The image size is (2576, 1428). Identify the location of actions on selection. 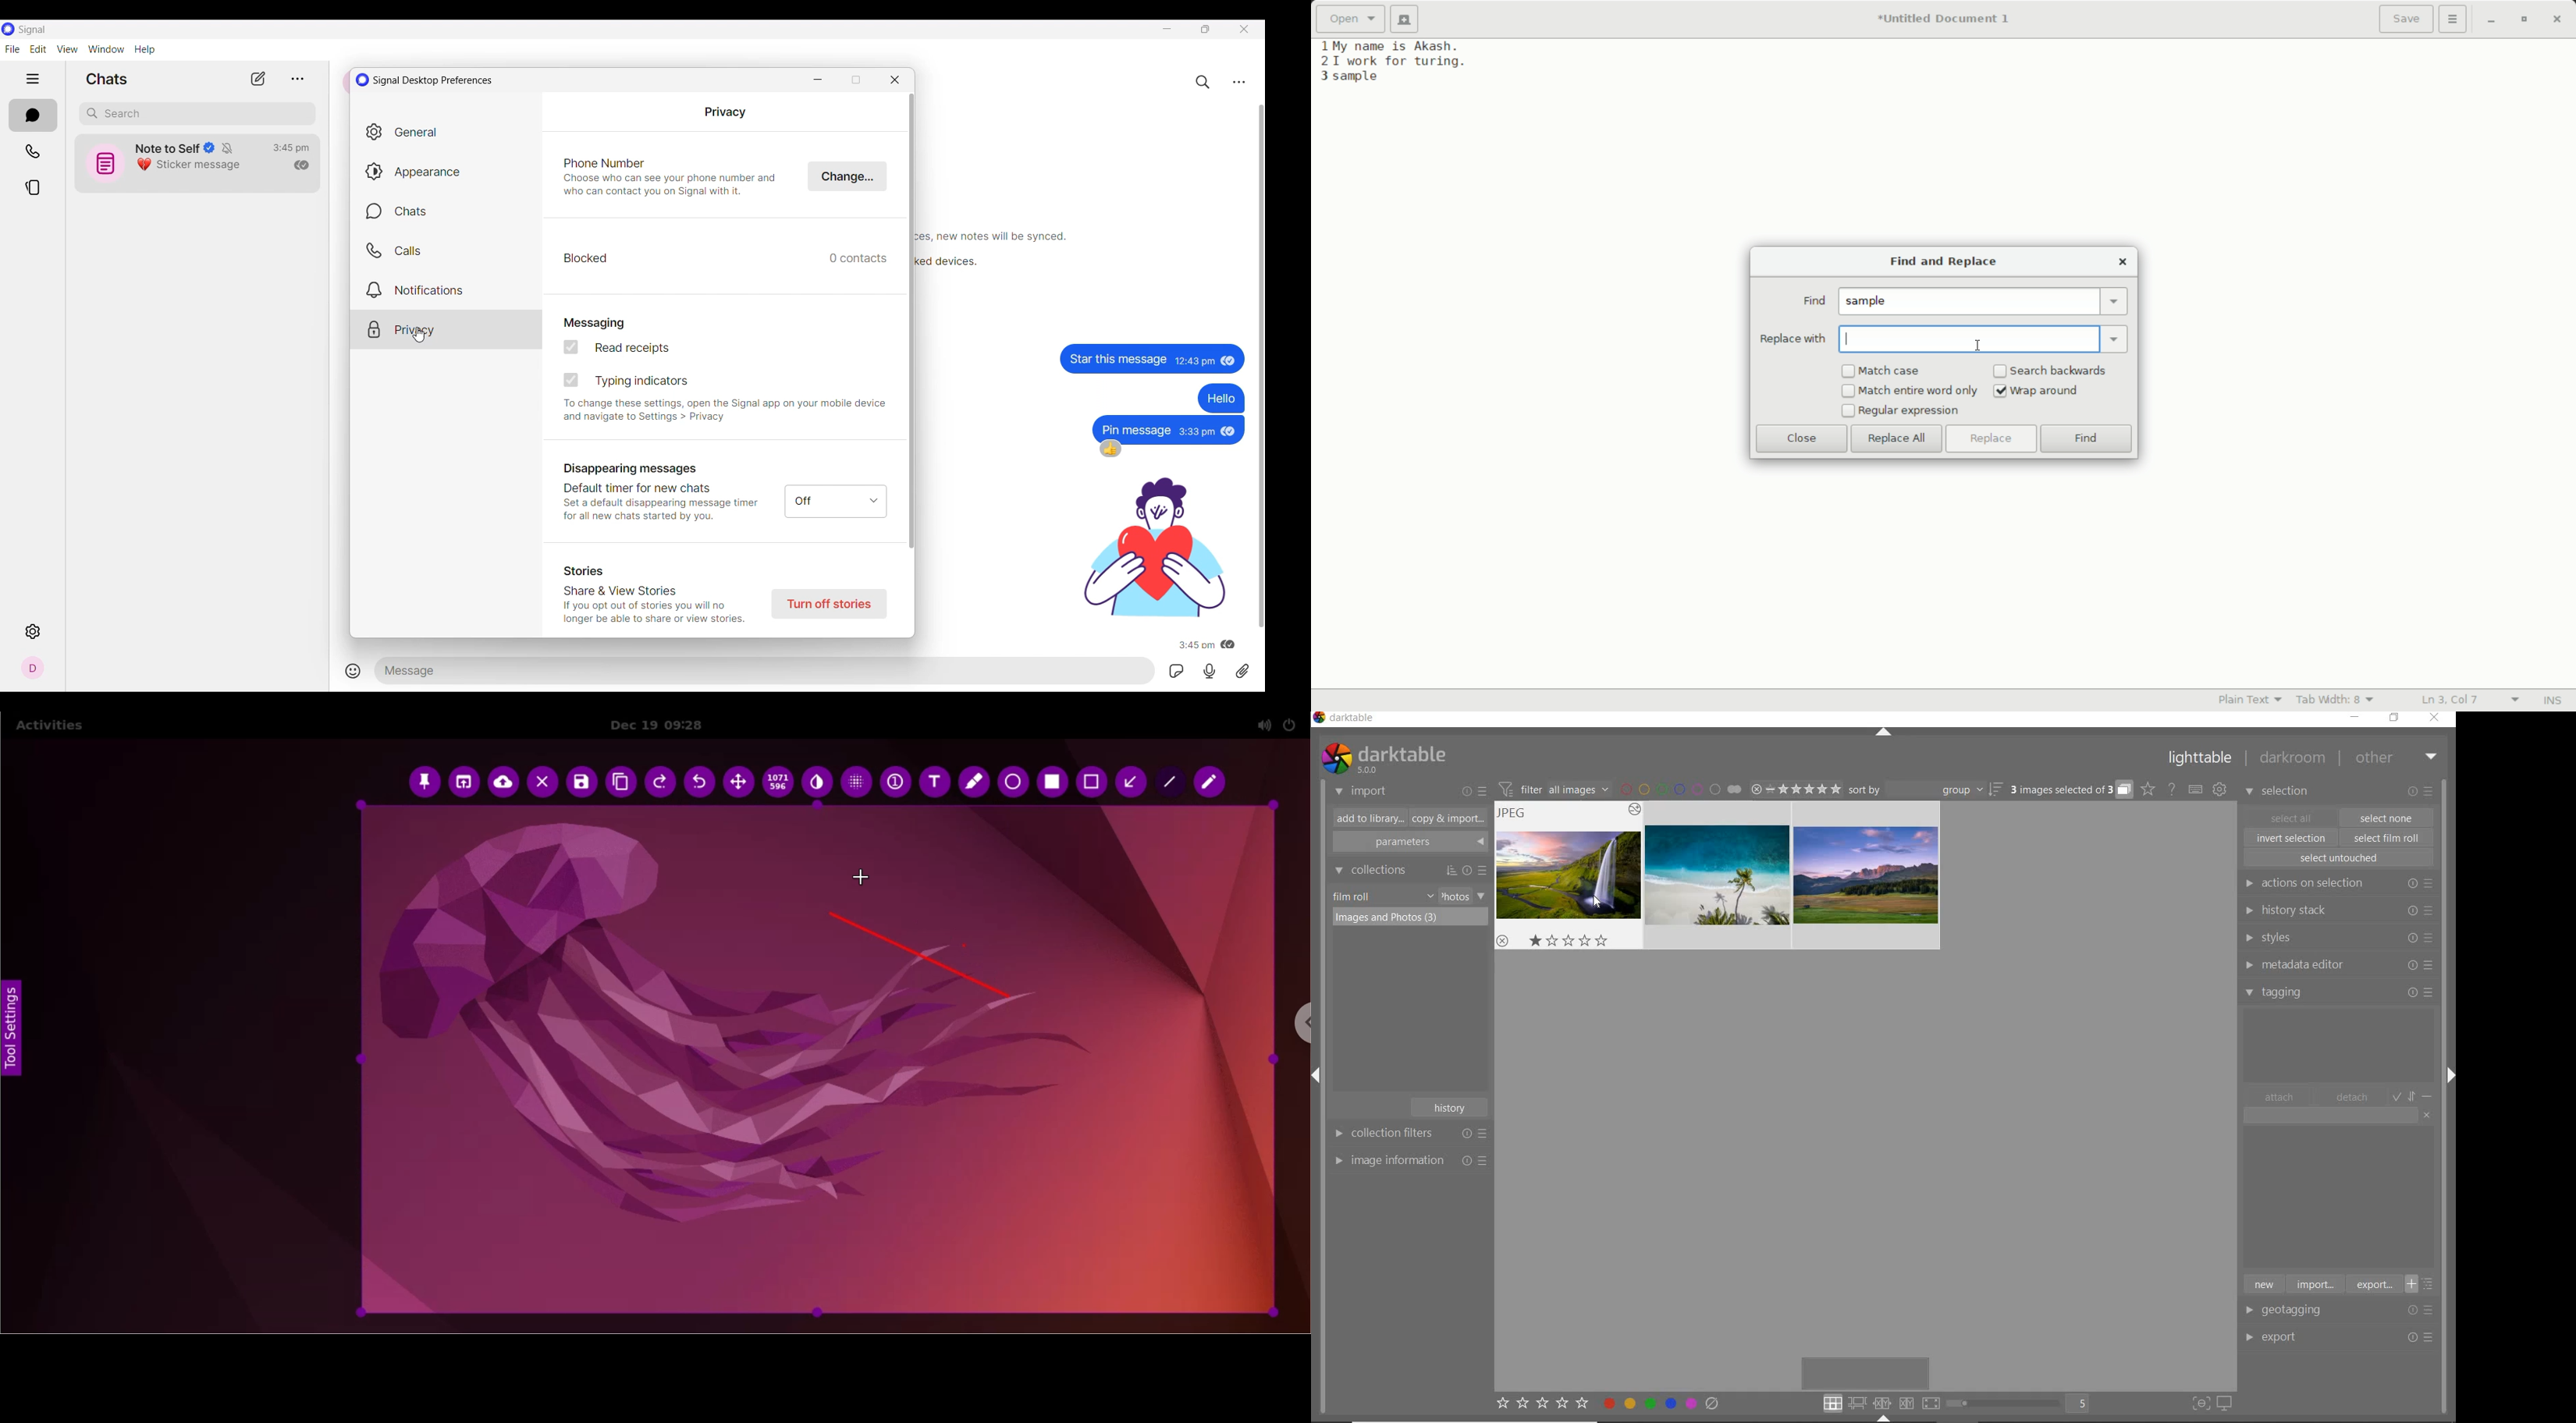
(2336, 883).